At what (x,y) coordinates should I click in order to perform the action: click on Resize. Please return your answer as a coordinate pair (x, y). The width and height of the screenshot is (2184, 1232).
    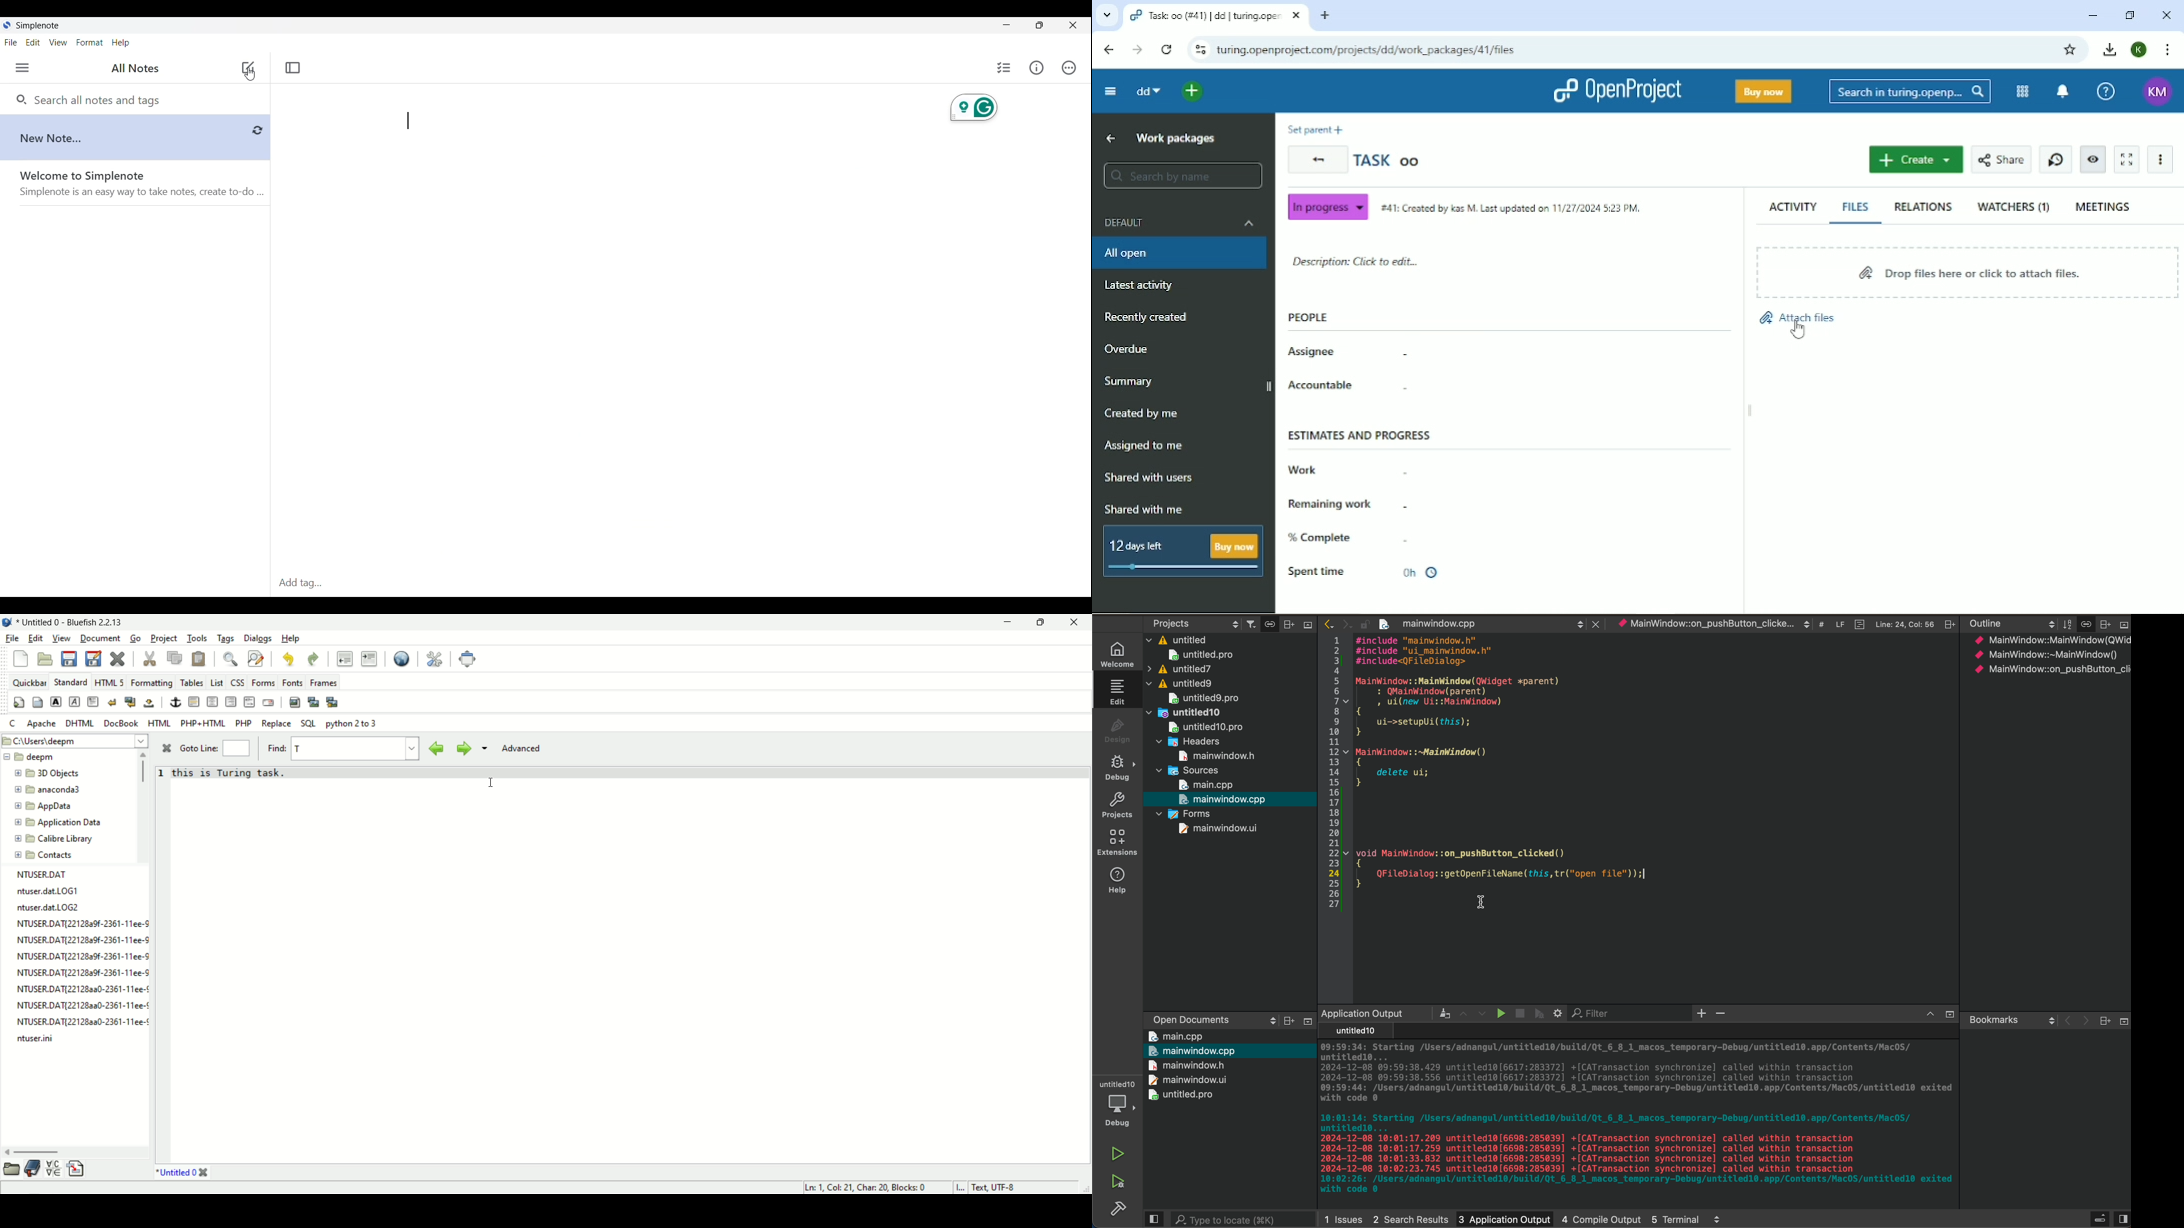
    Looking at the image, I should click on (1040, 25).